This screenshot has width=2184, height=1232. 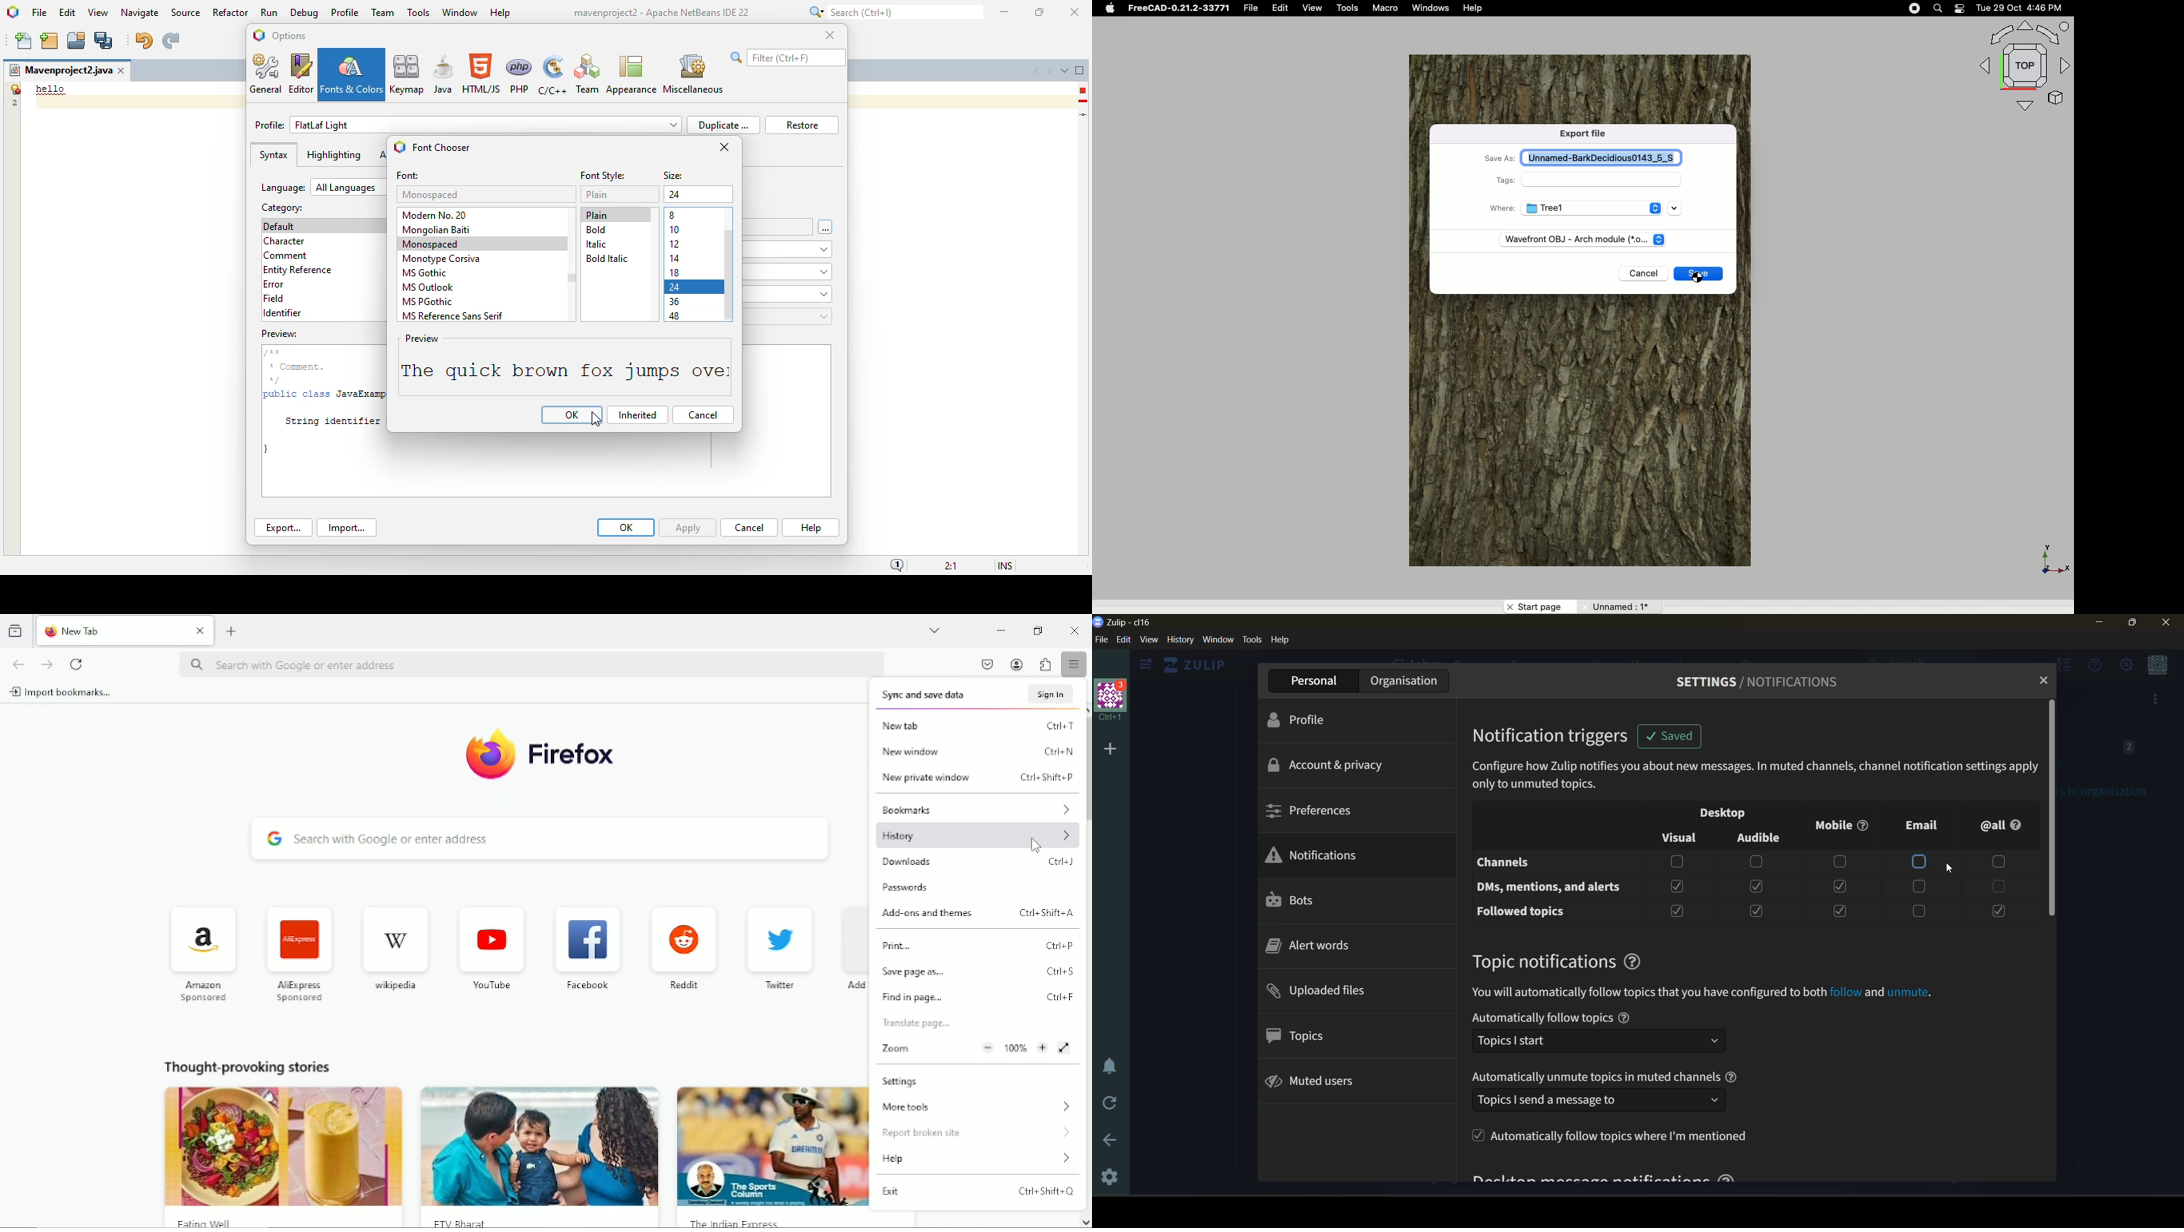 I want to click on topics, so click(x=1311, y=1036).